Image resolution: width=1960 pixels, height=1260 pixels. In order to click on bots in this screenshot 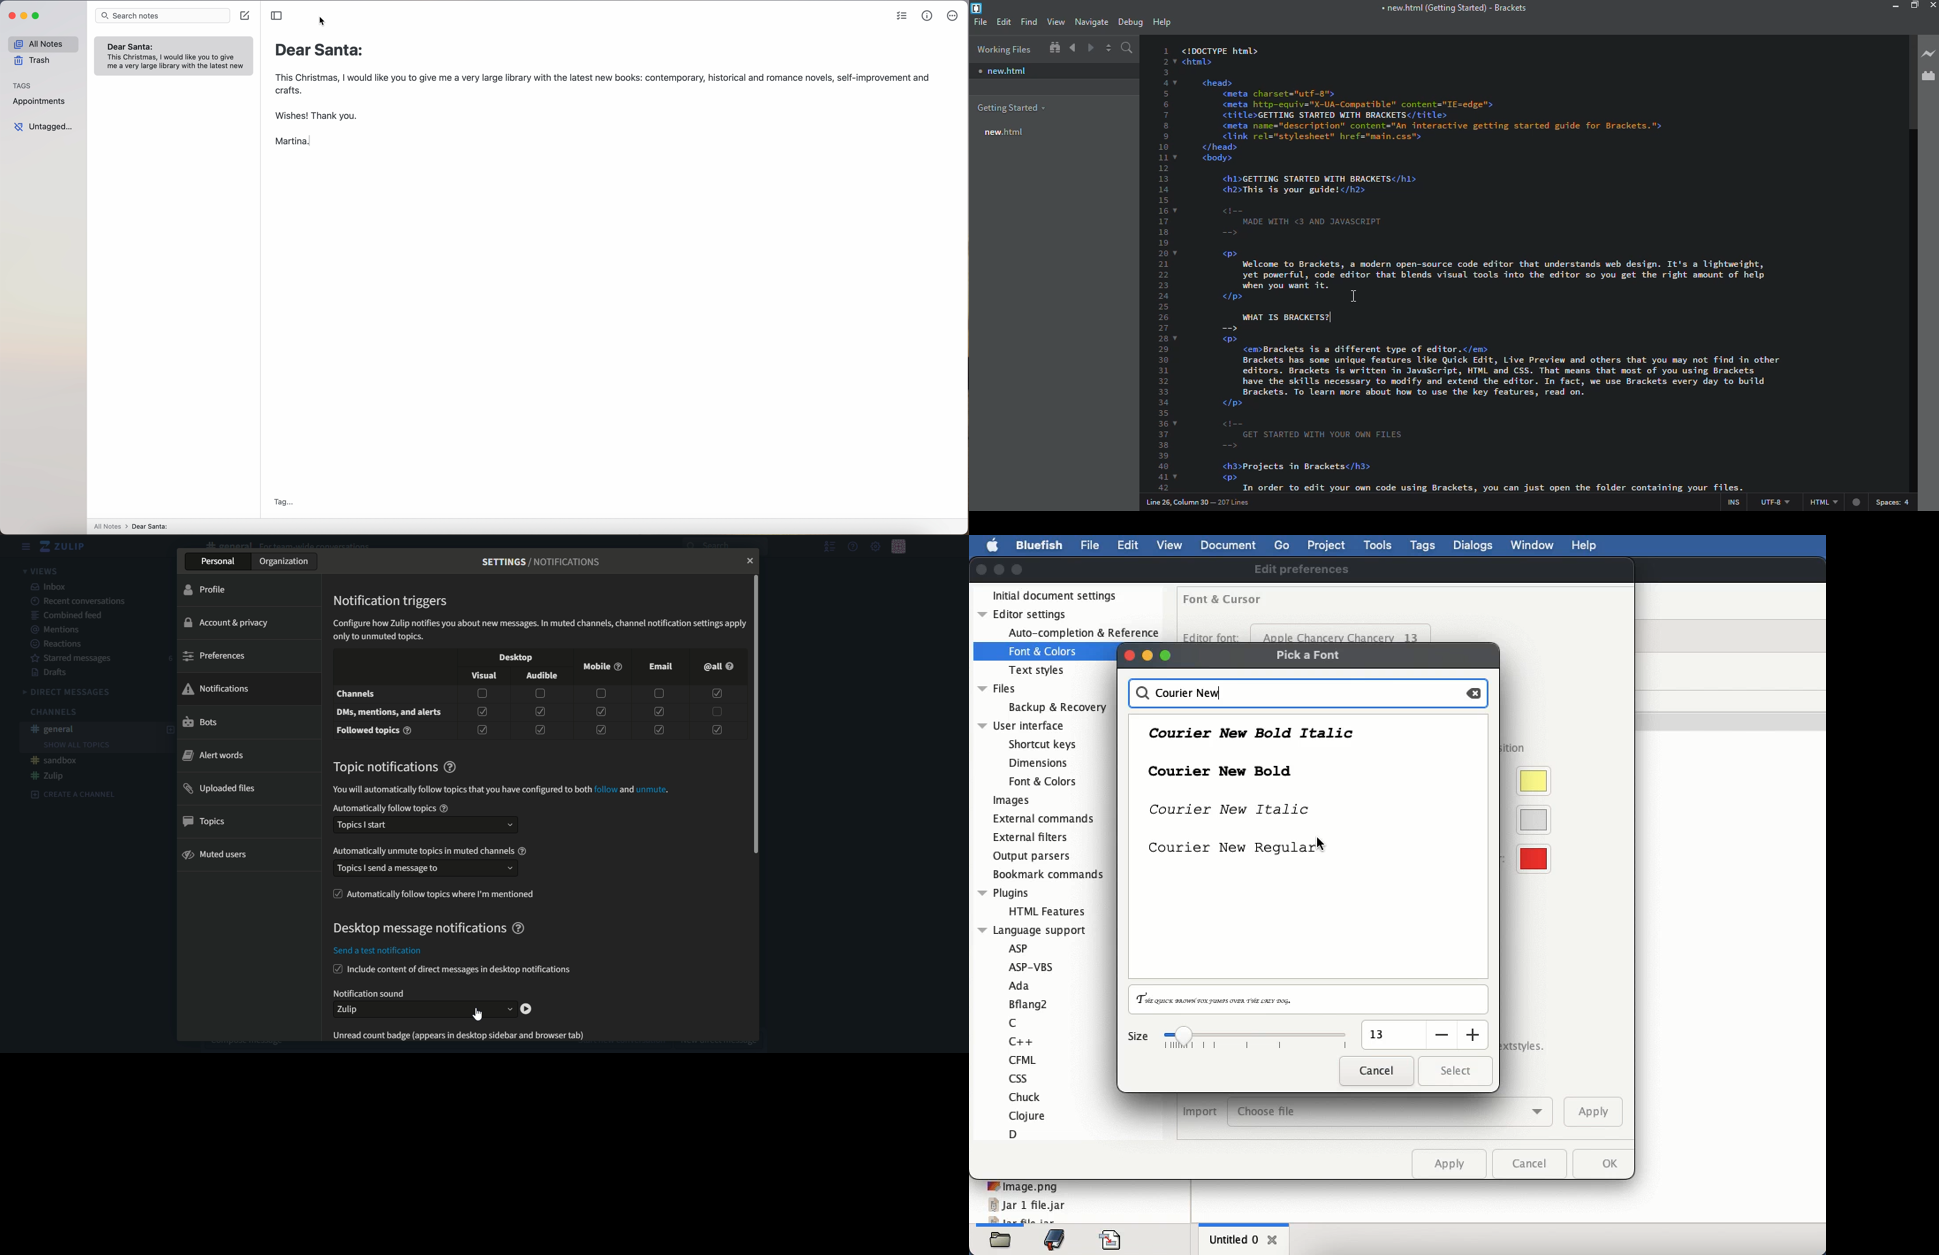, I will do `click(201, 723)`.